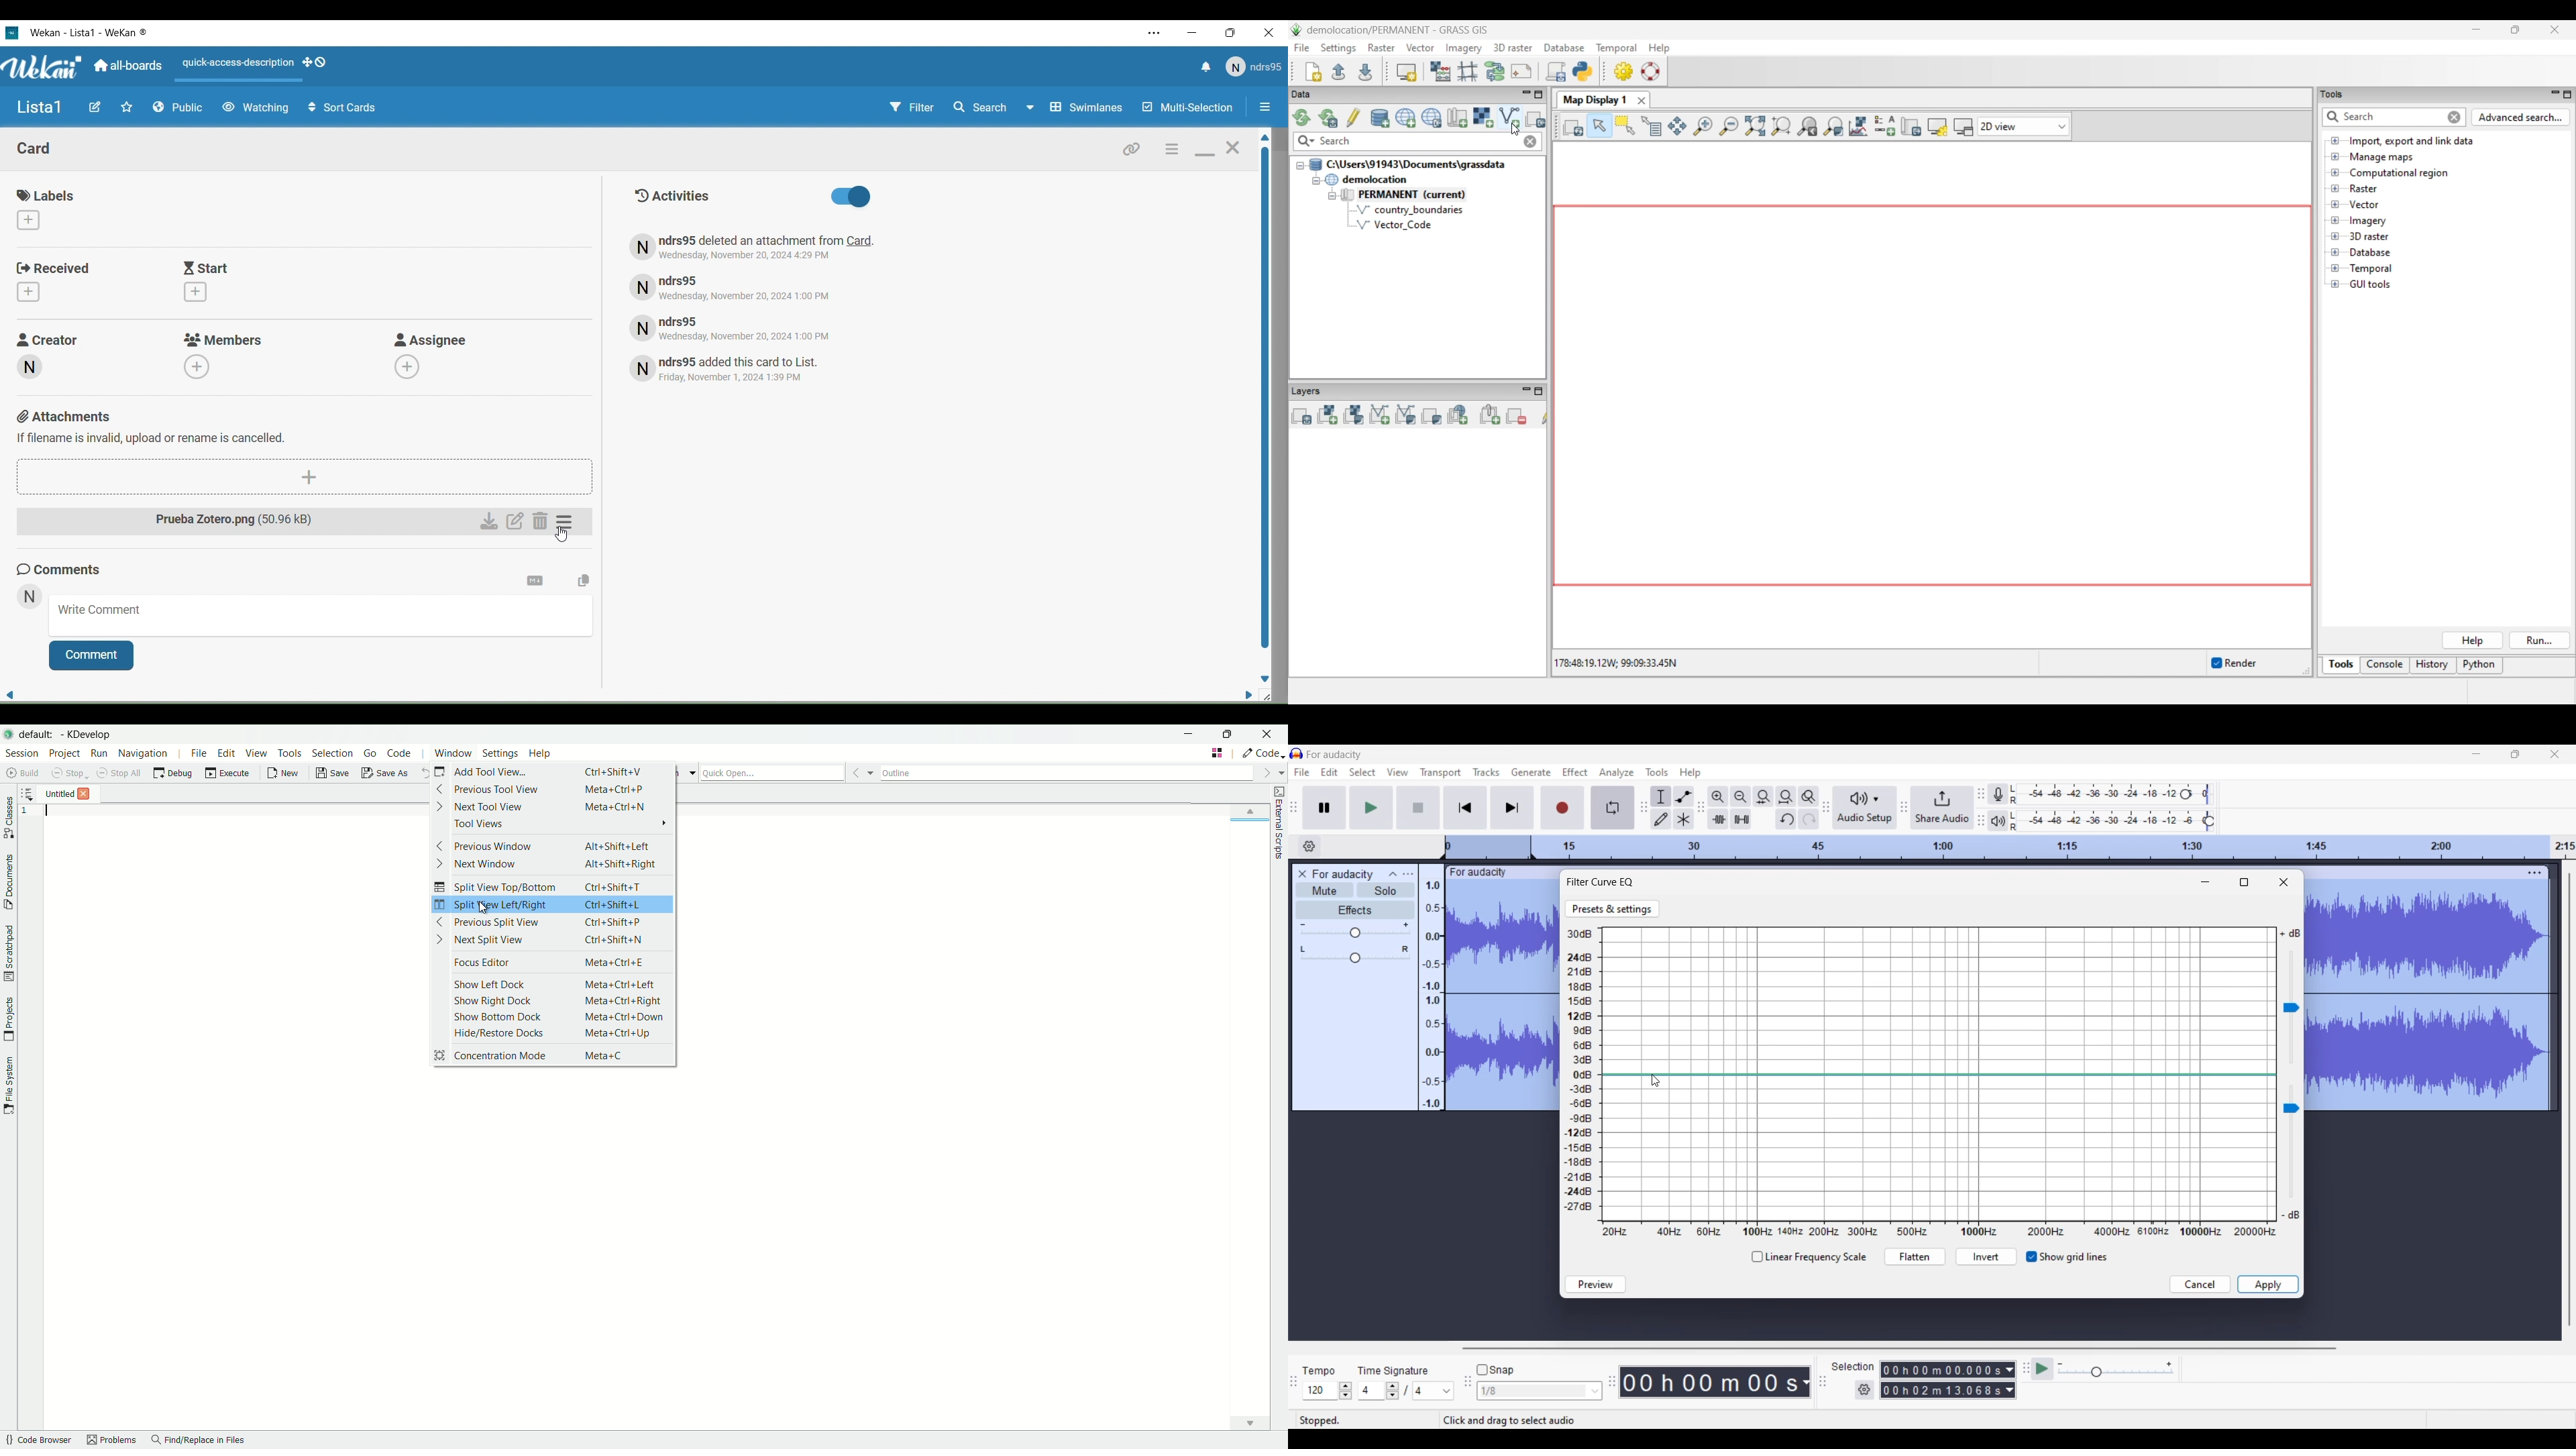 The image size is (2576, 1456). Describe the element at coordinates (743, 327) in the screenshot. I see `Text` at that location.